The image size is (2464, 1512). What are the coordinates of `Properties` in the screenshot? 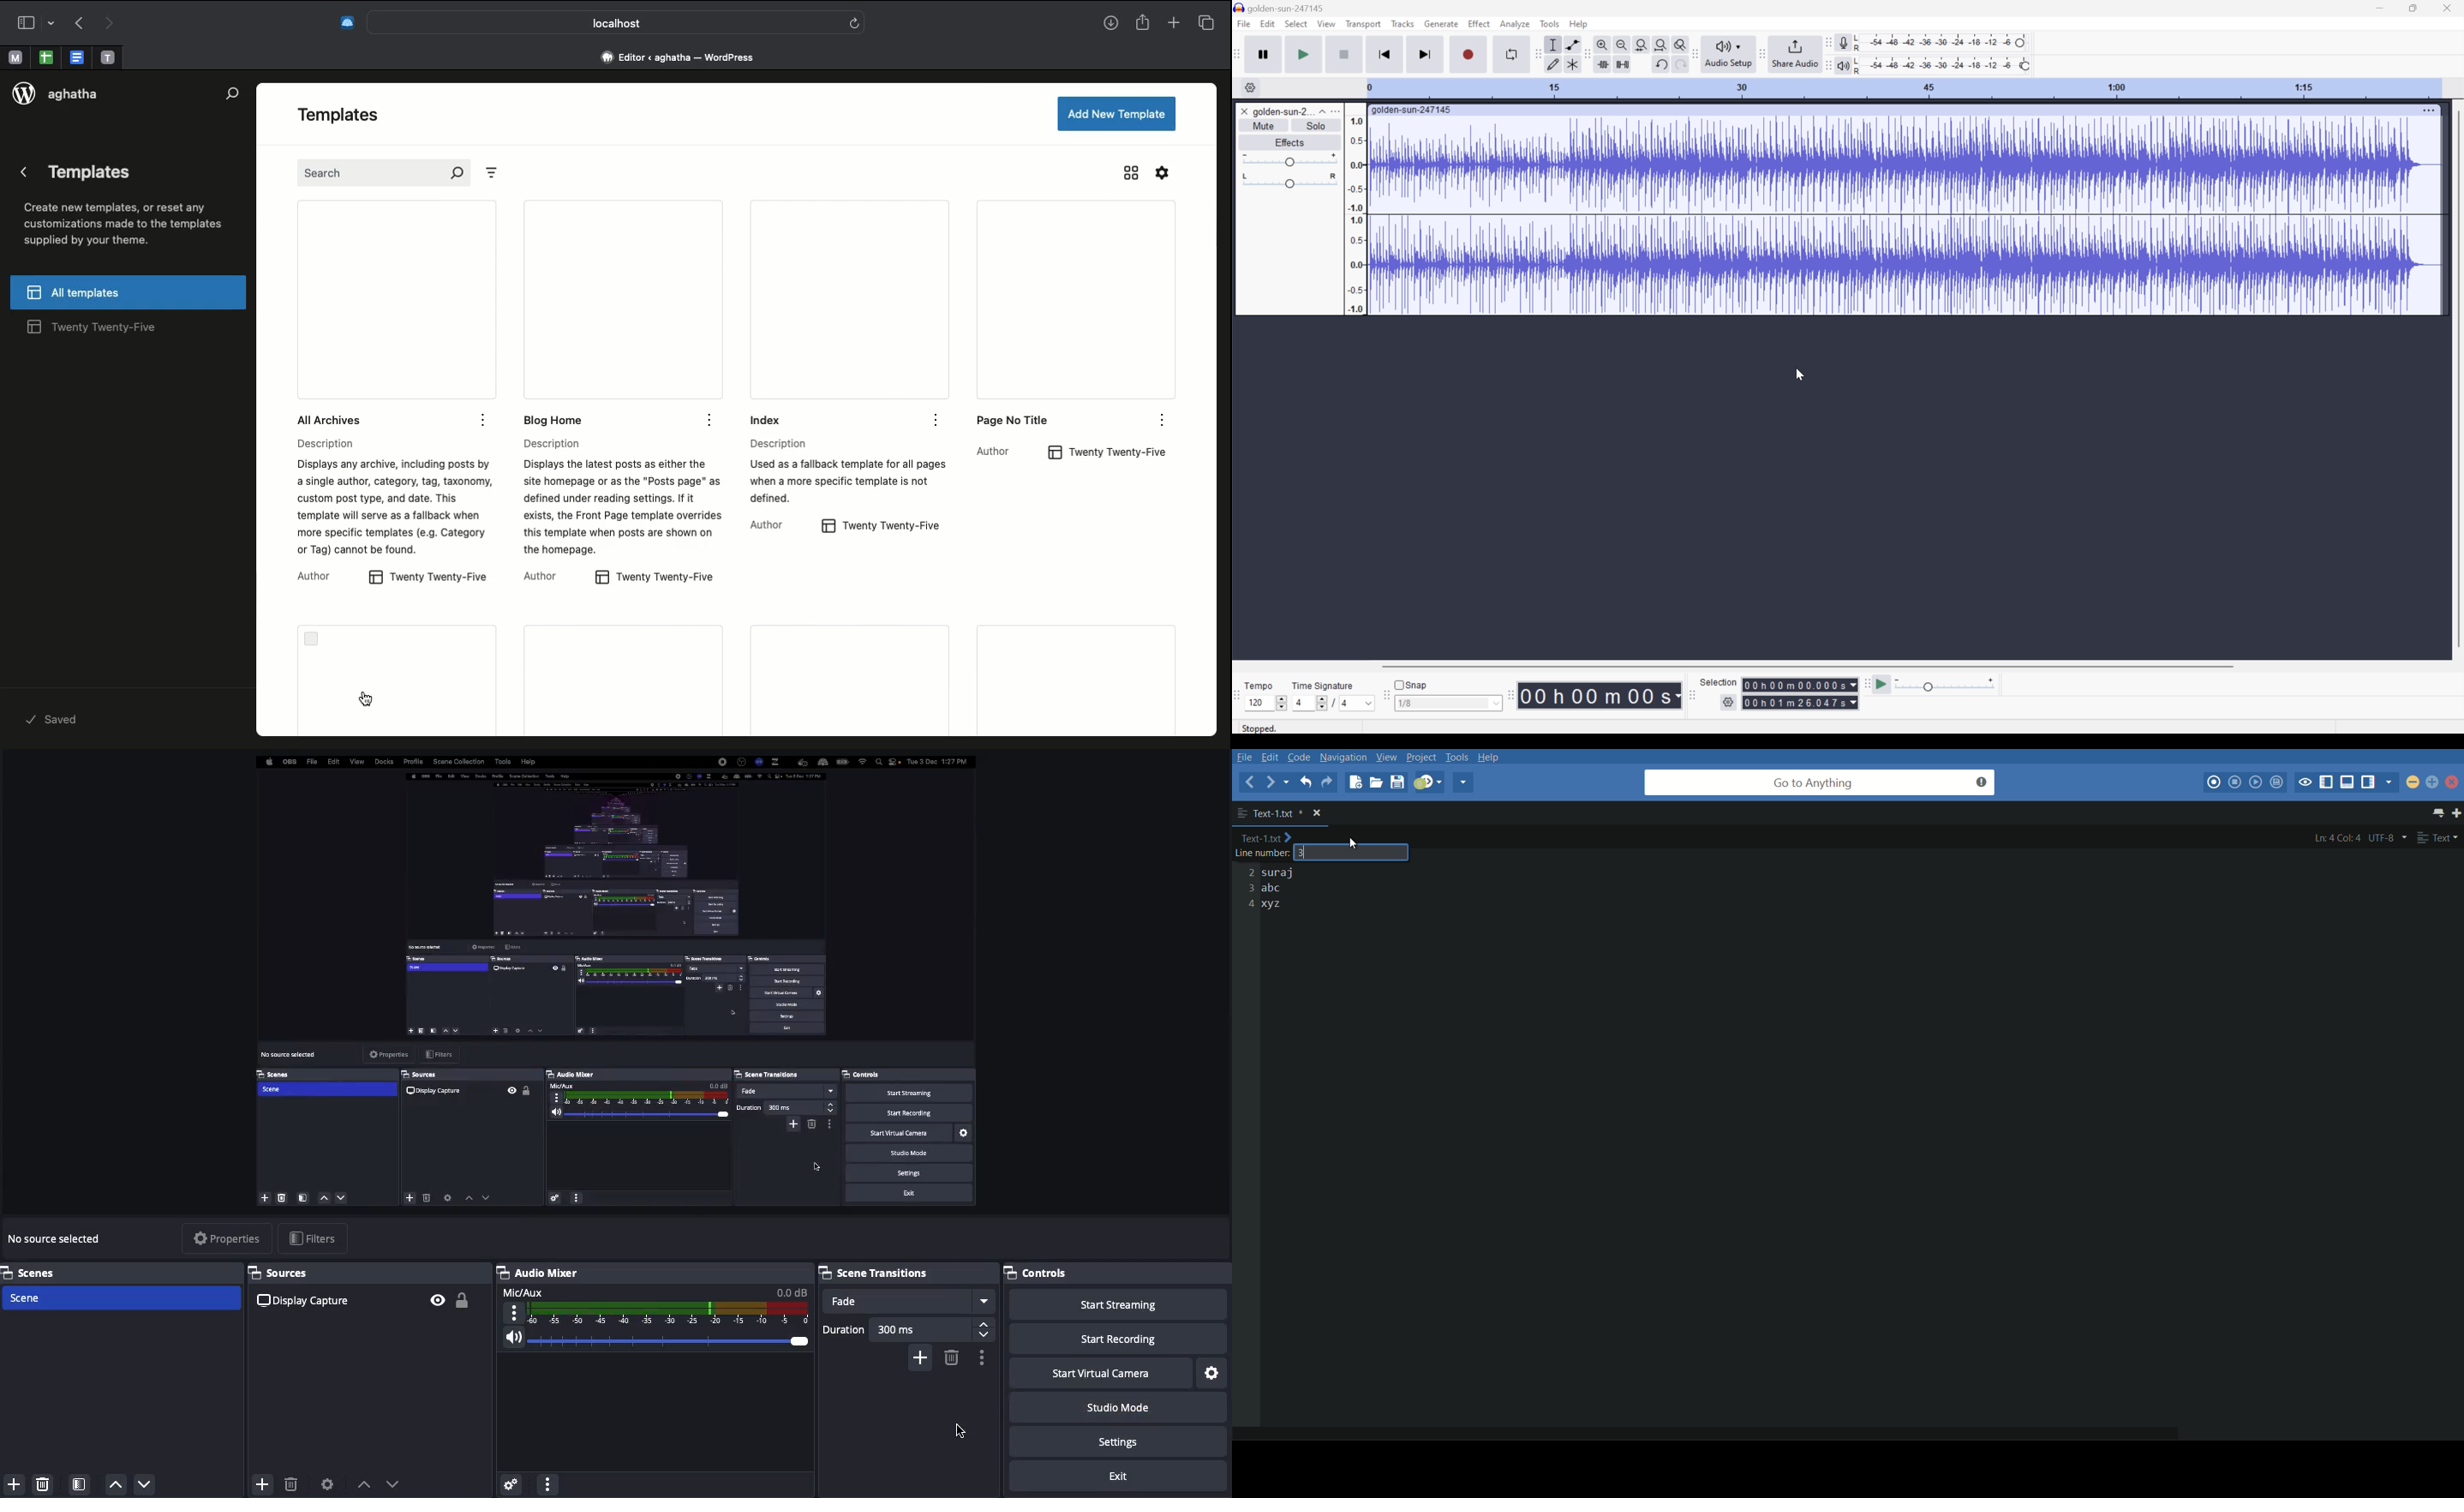 It's located at (229, 1238).